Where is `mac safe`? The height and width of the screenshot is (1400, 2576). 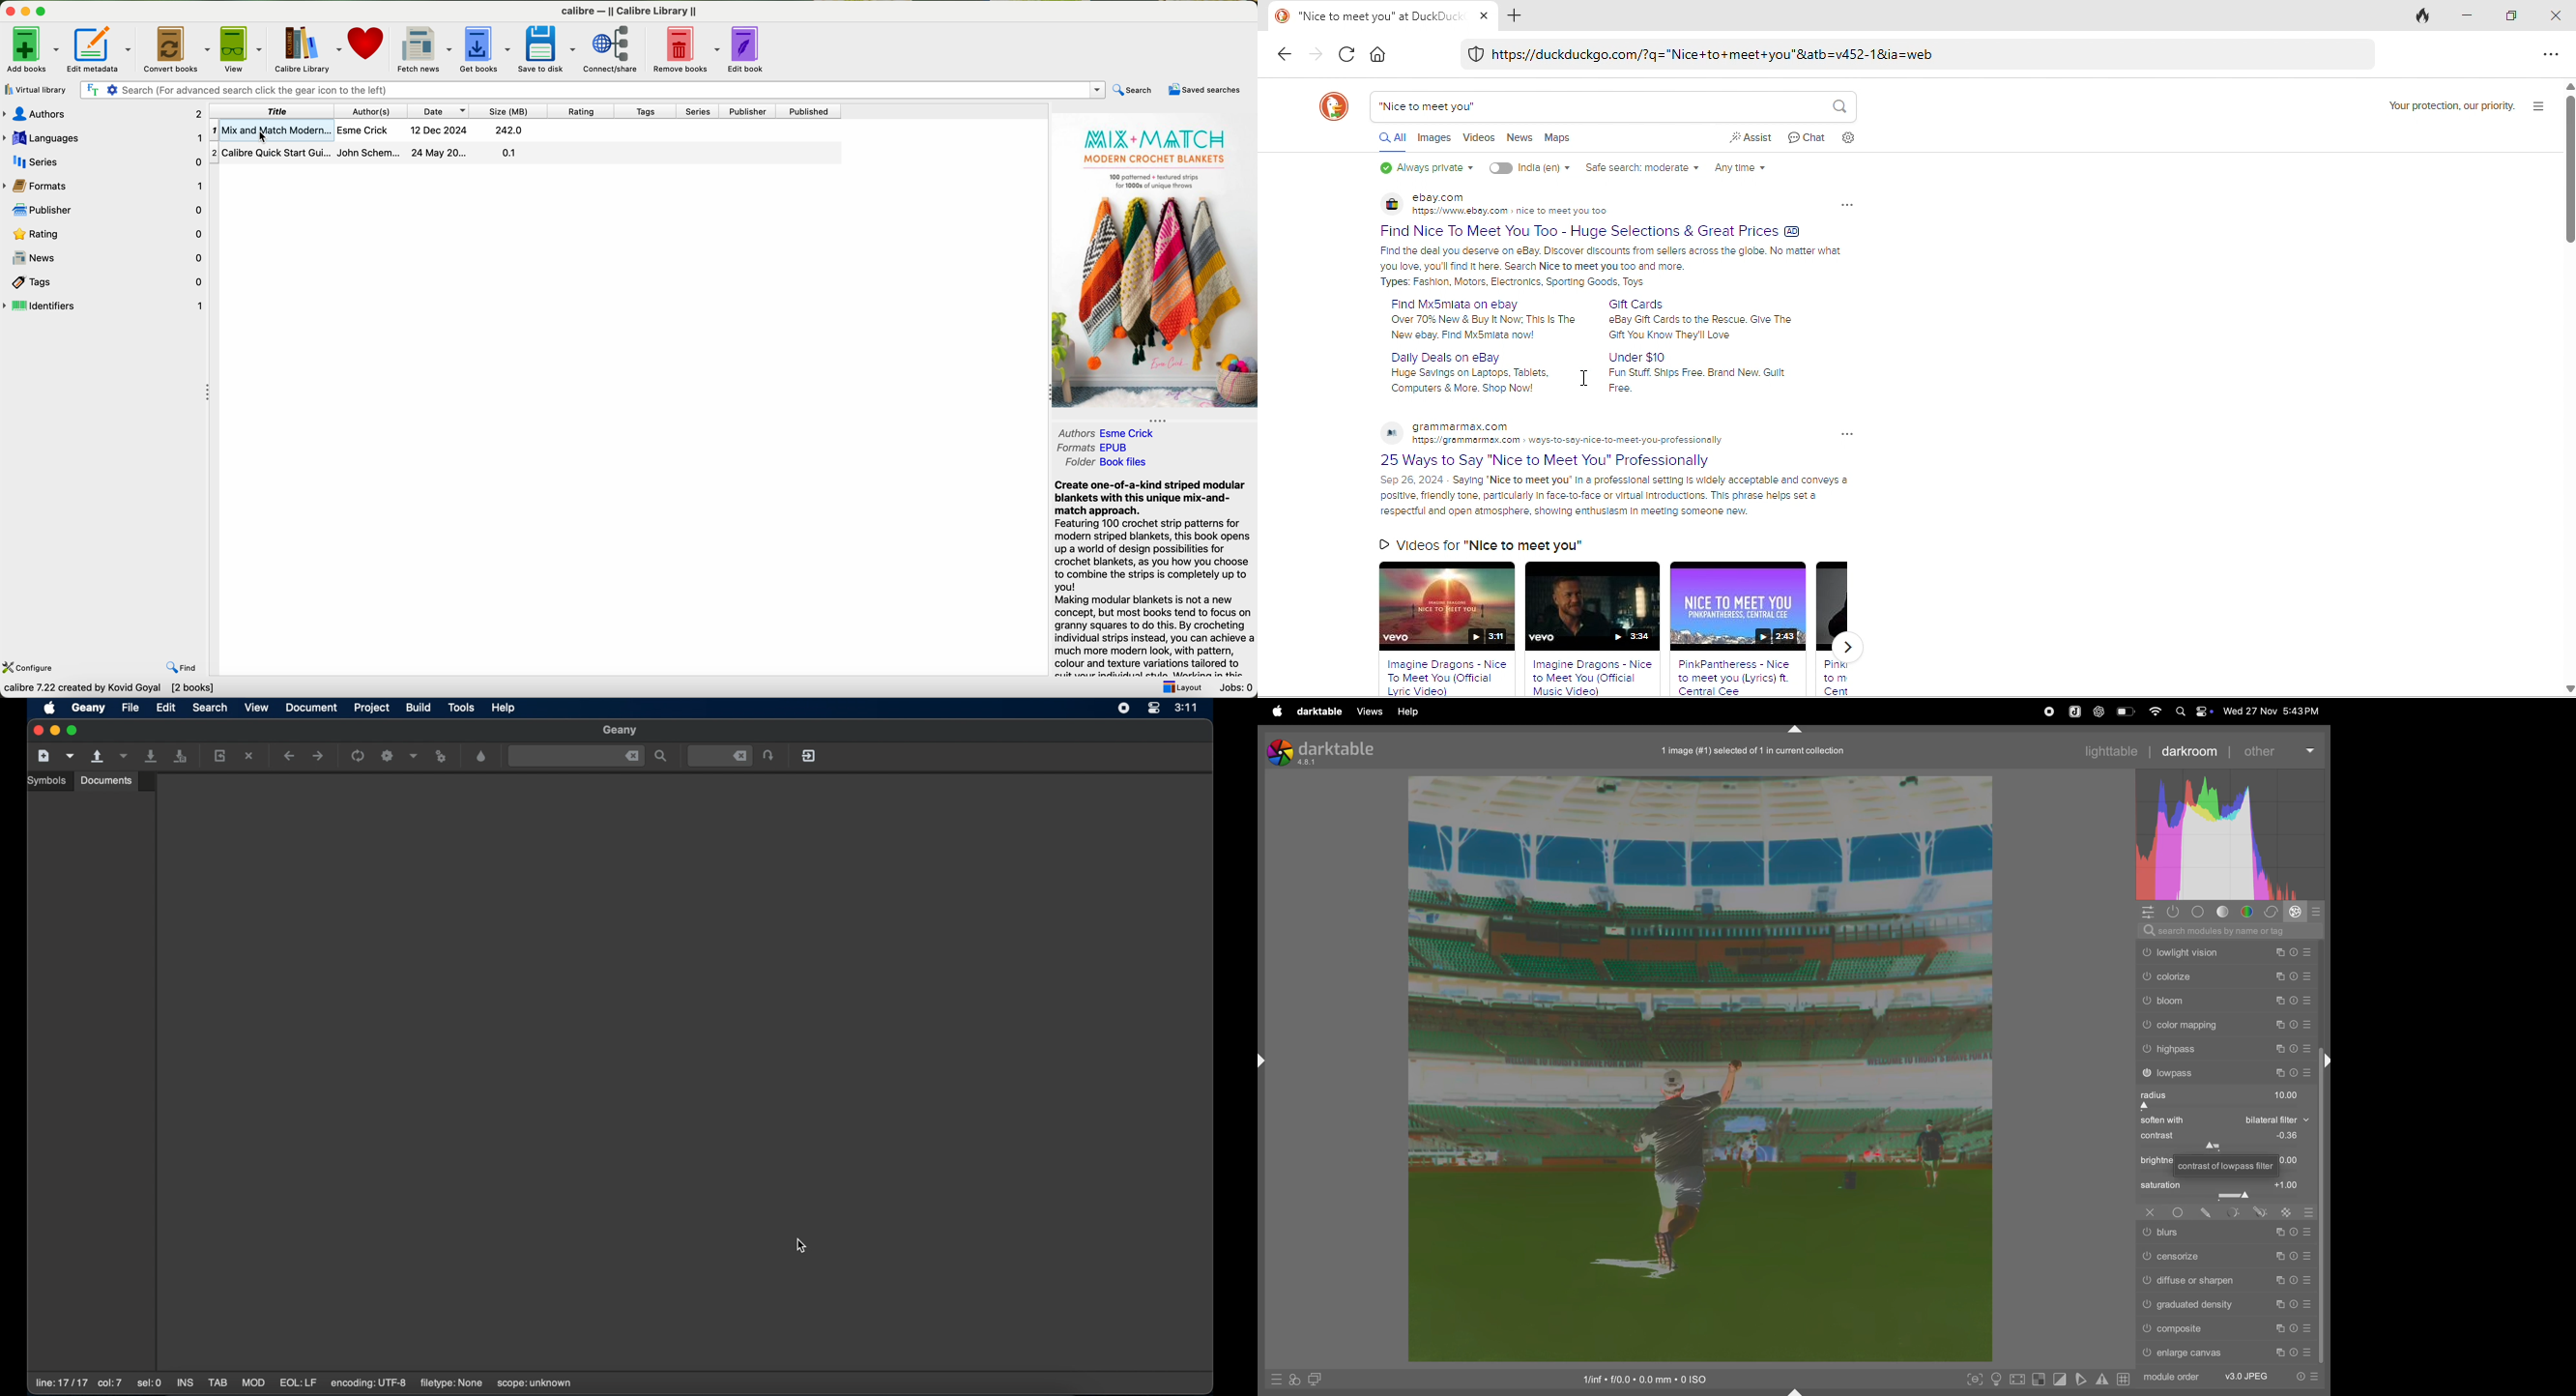 mac safe is located at coordinates (1476, 53).